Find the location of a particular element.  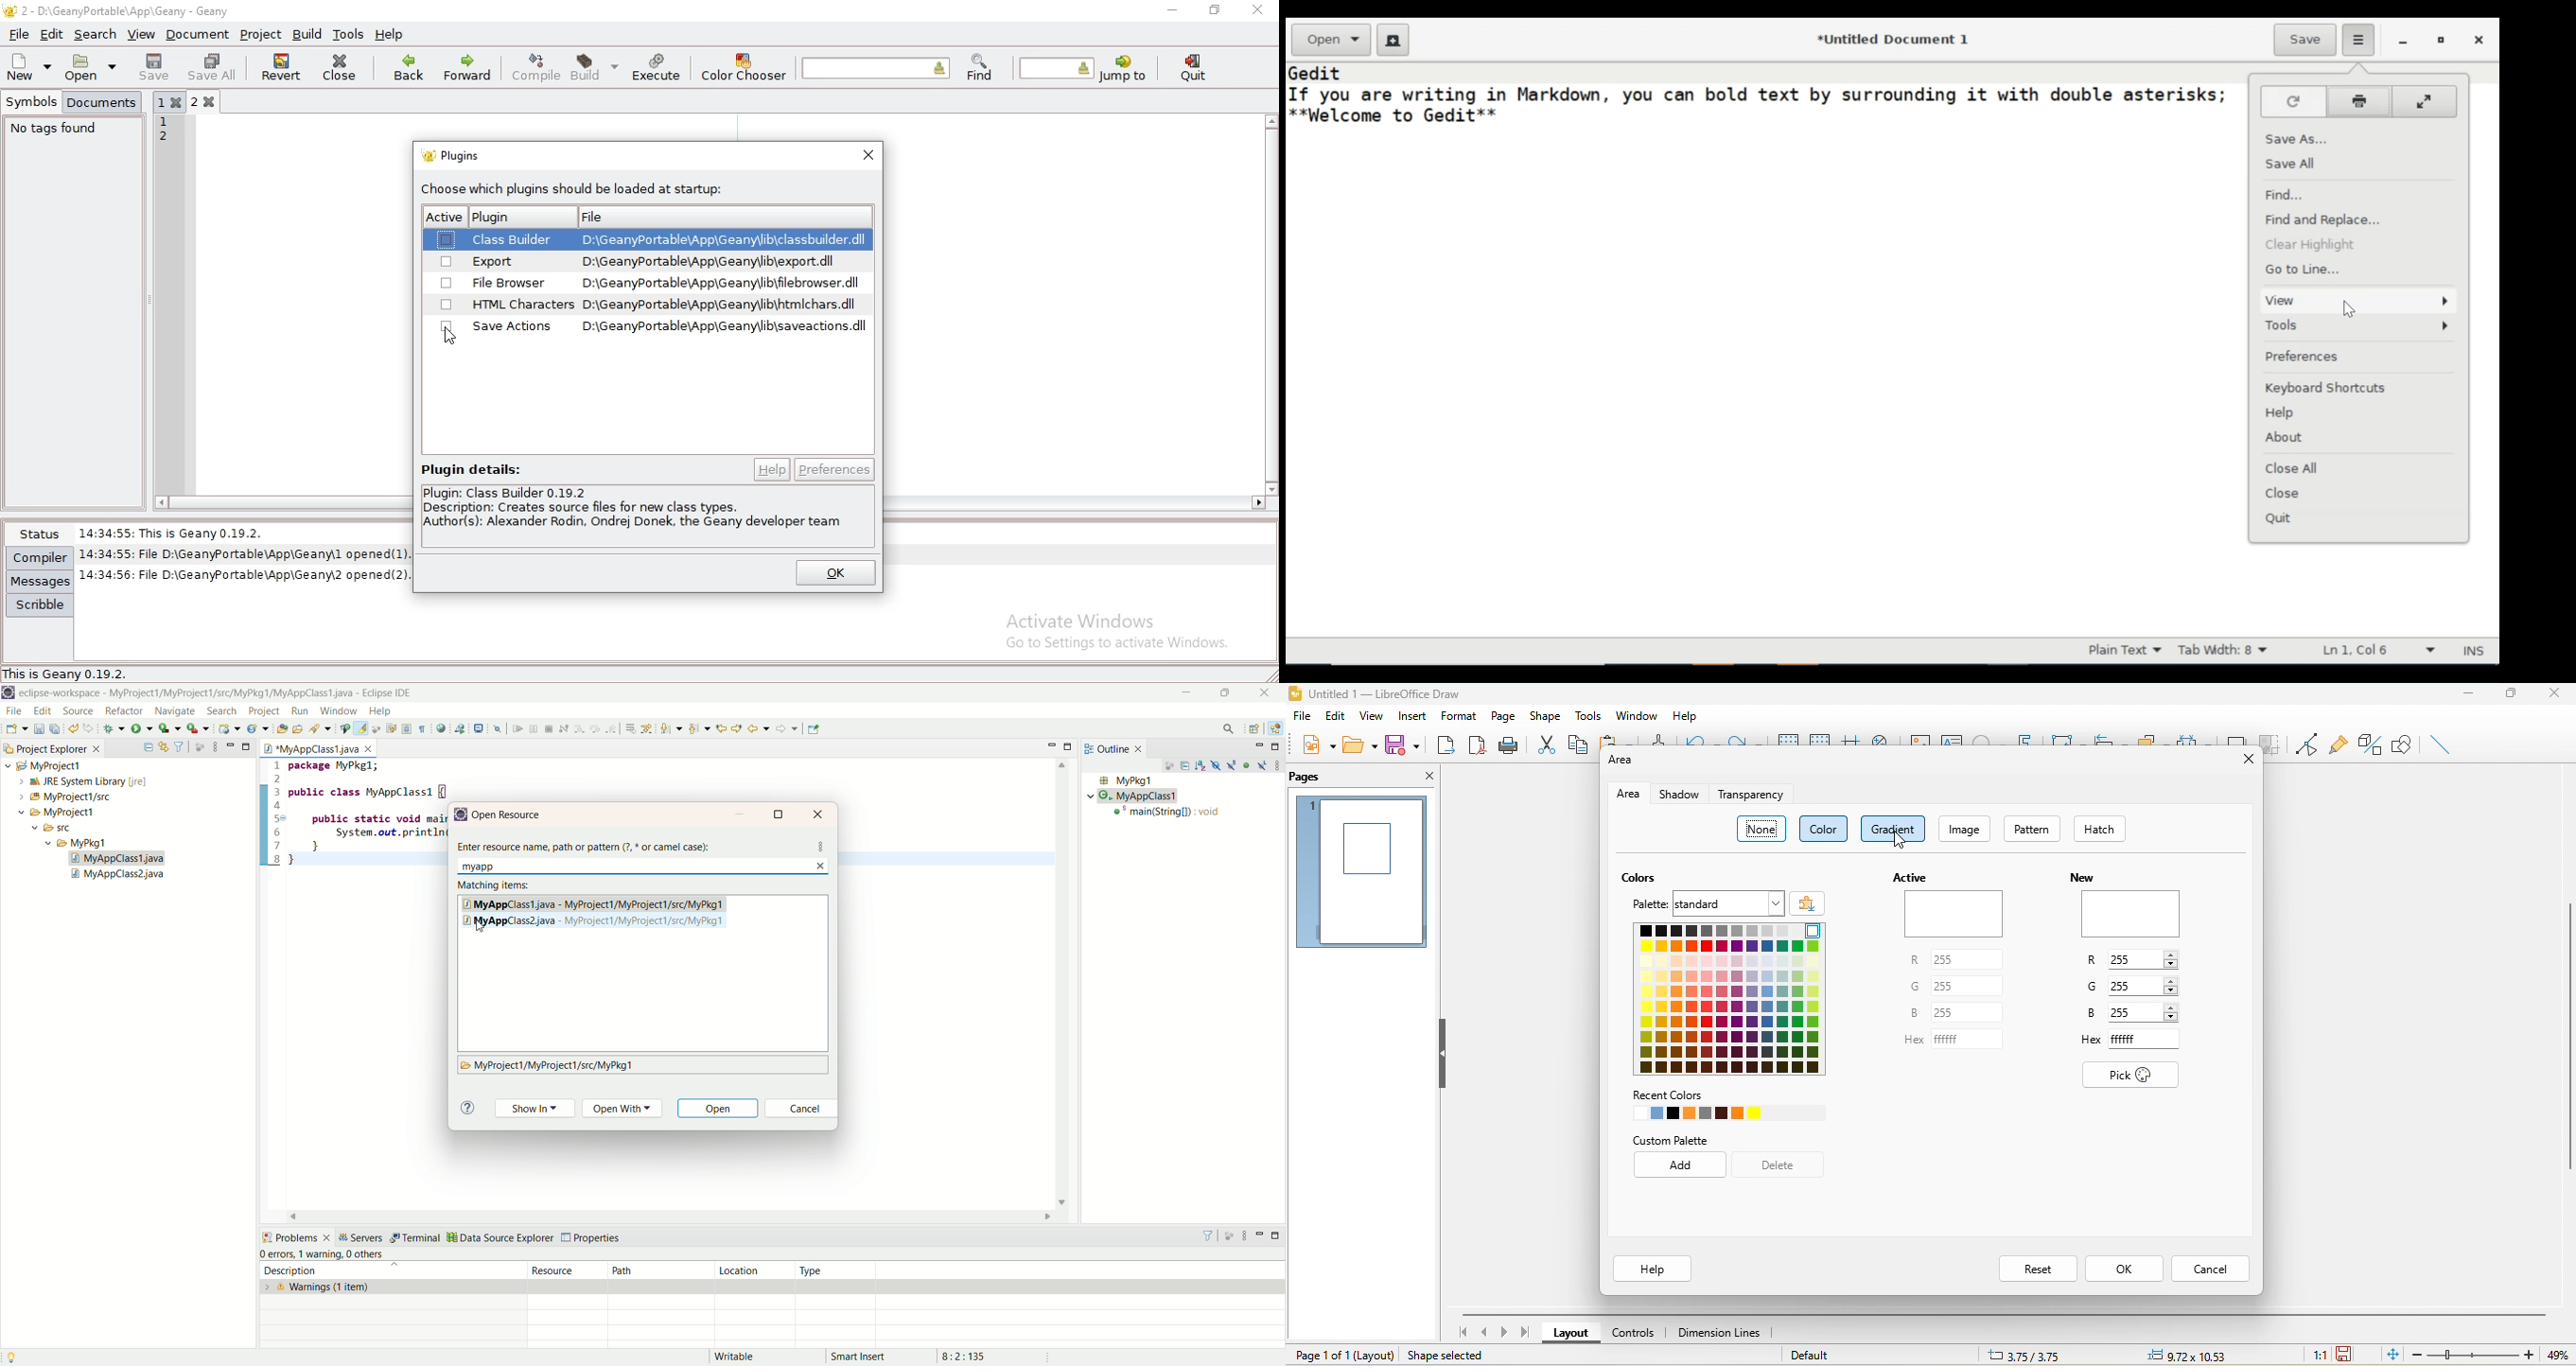

close is located at coordinates (2555, 698).